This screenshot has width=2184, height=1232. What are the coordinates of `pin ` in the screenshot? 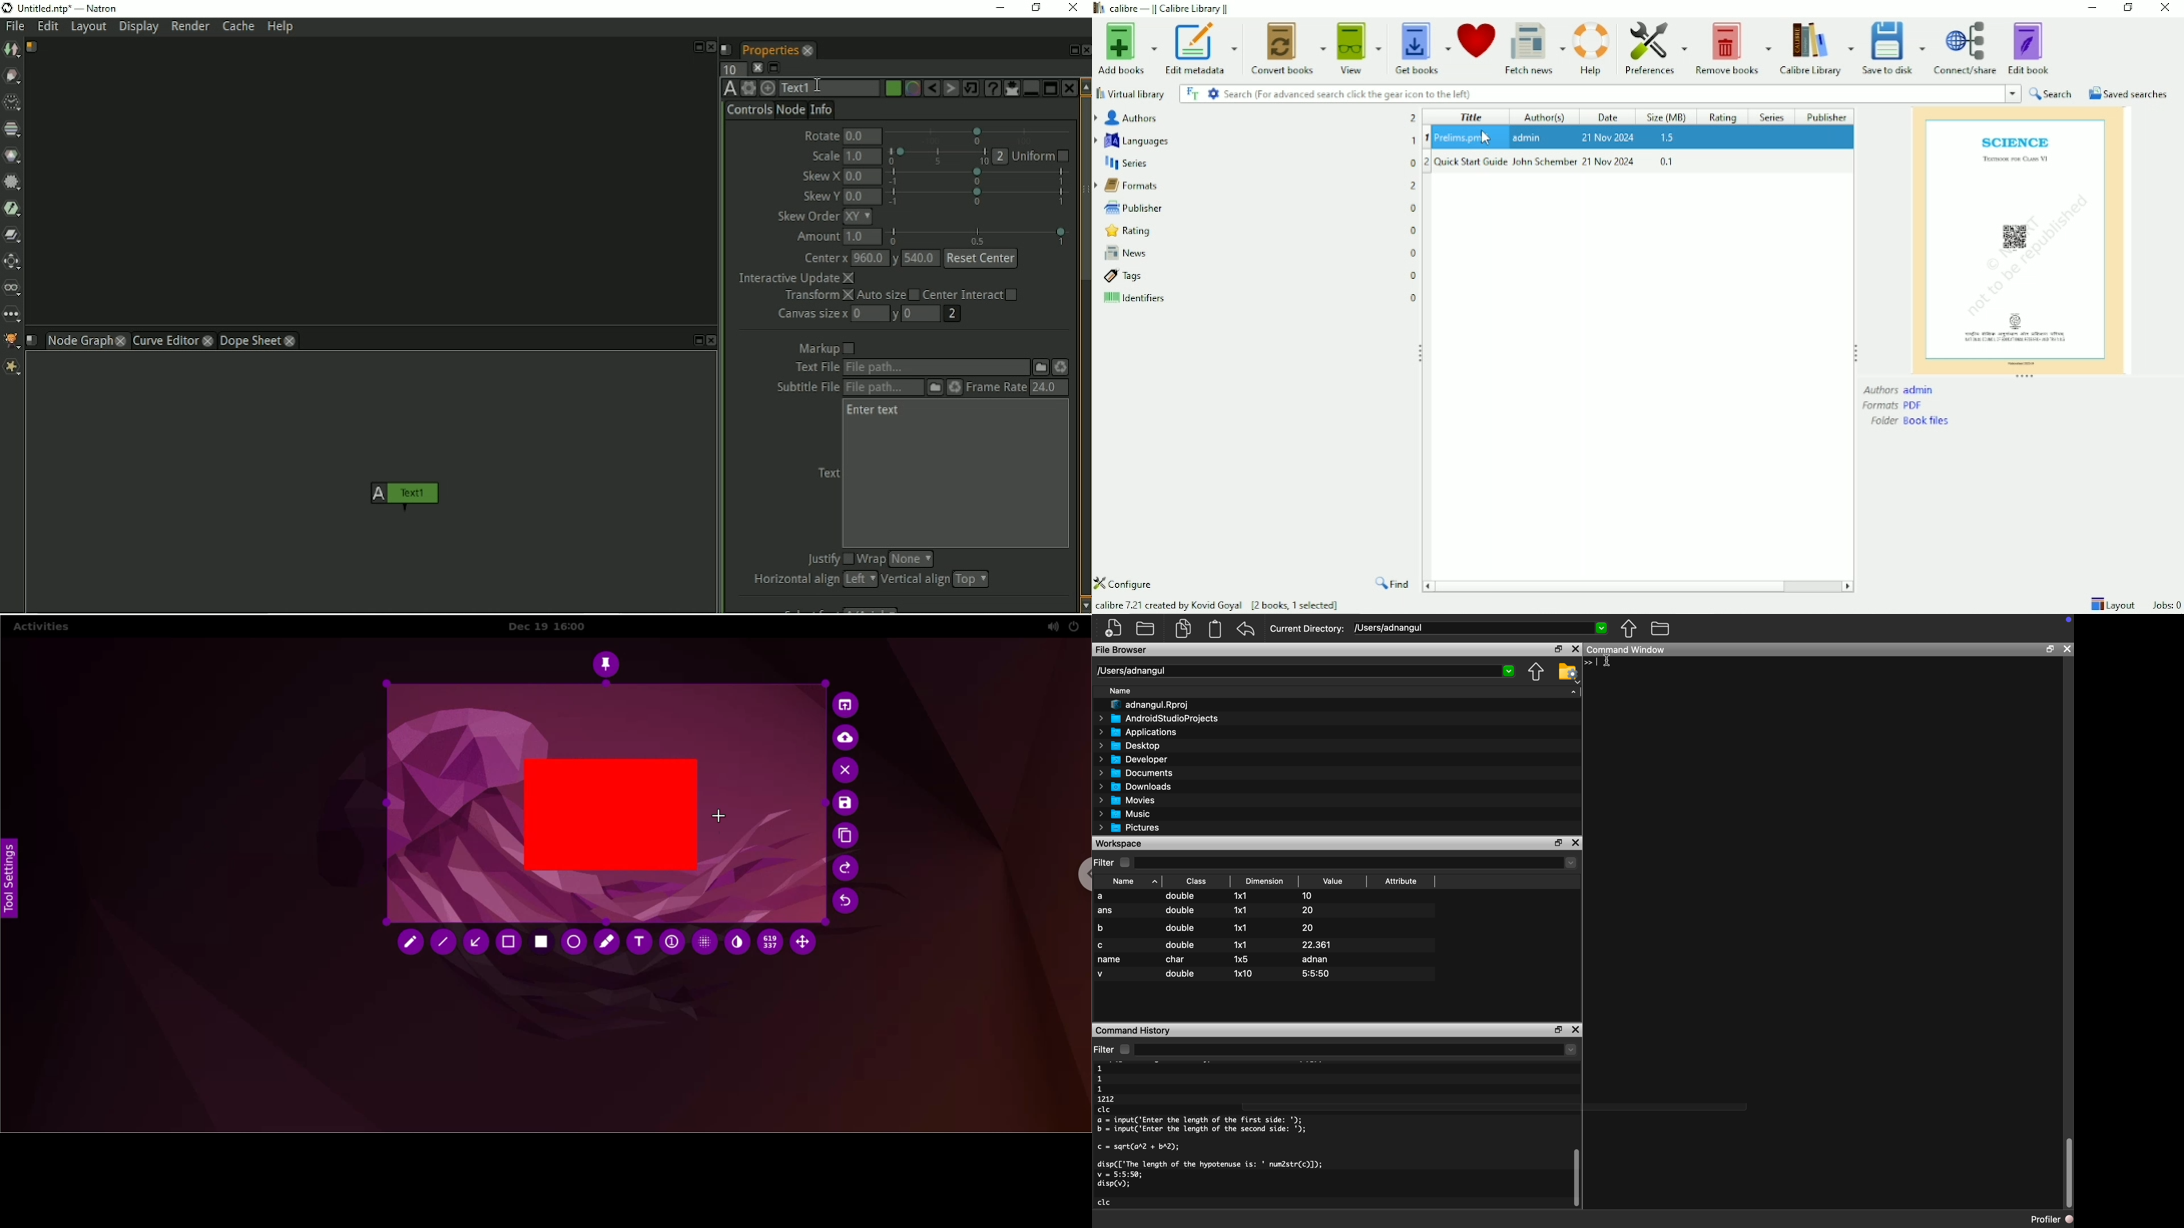 It's located at (610, 662).